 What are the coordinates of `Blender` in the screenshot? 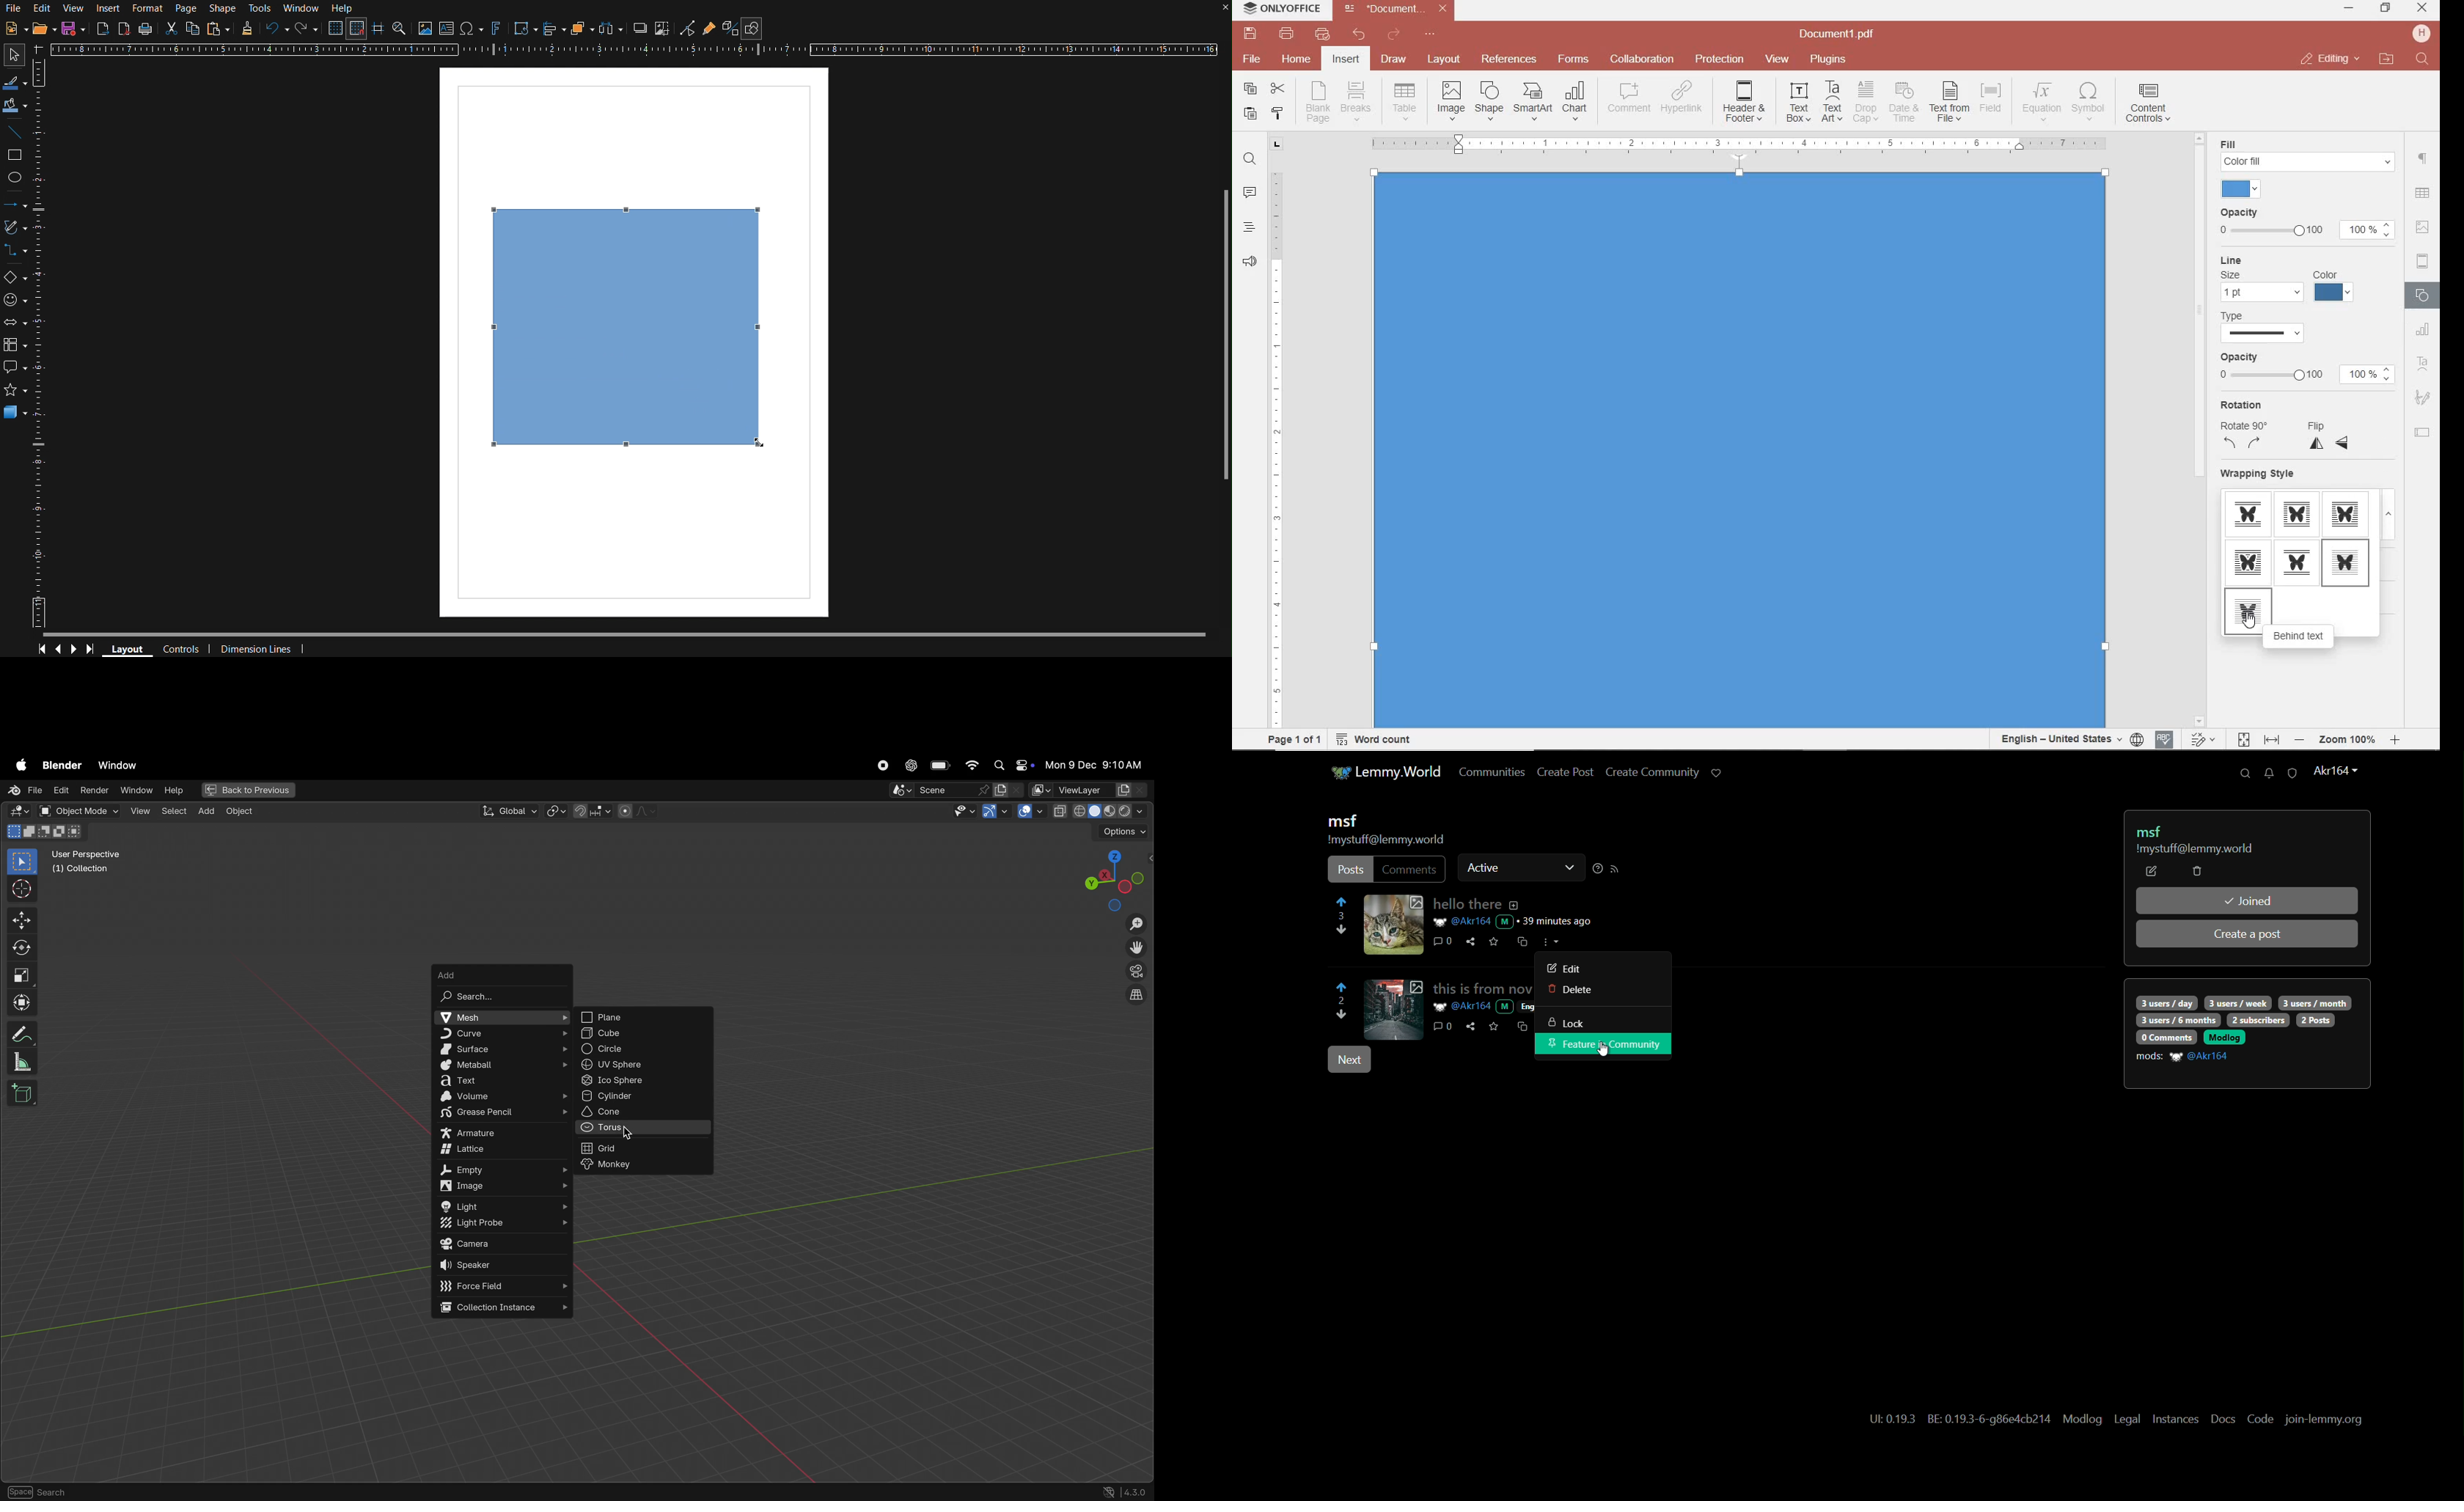 It's located at (59, 764).